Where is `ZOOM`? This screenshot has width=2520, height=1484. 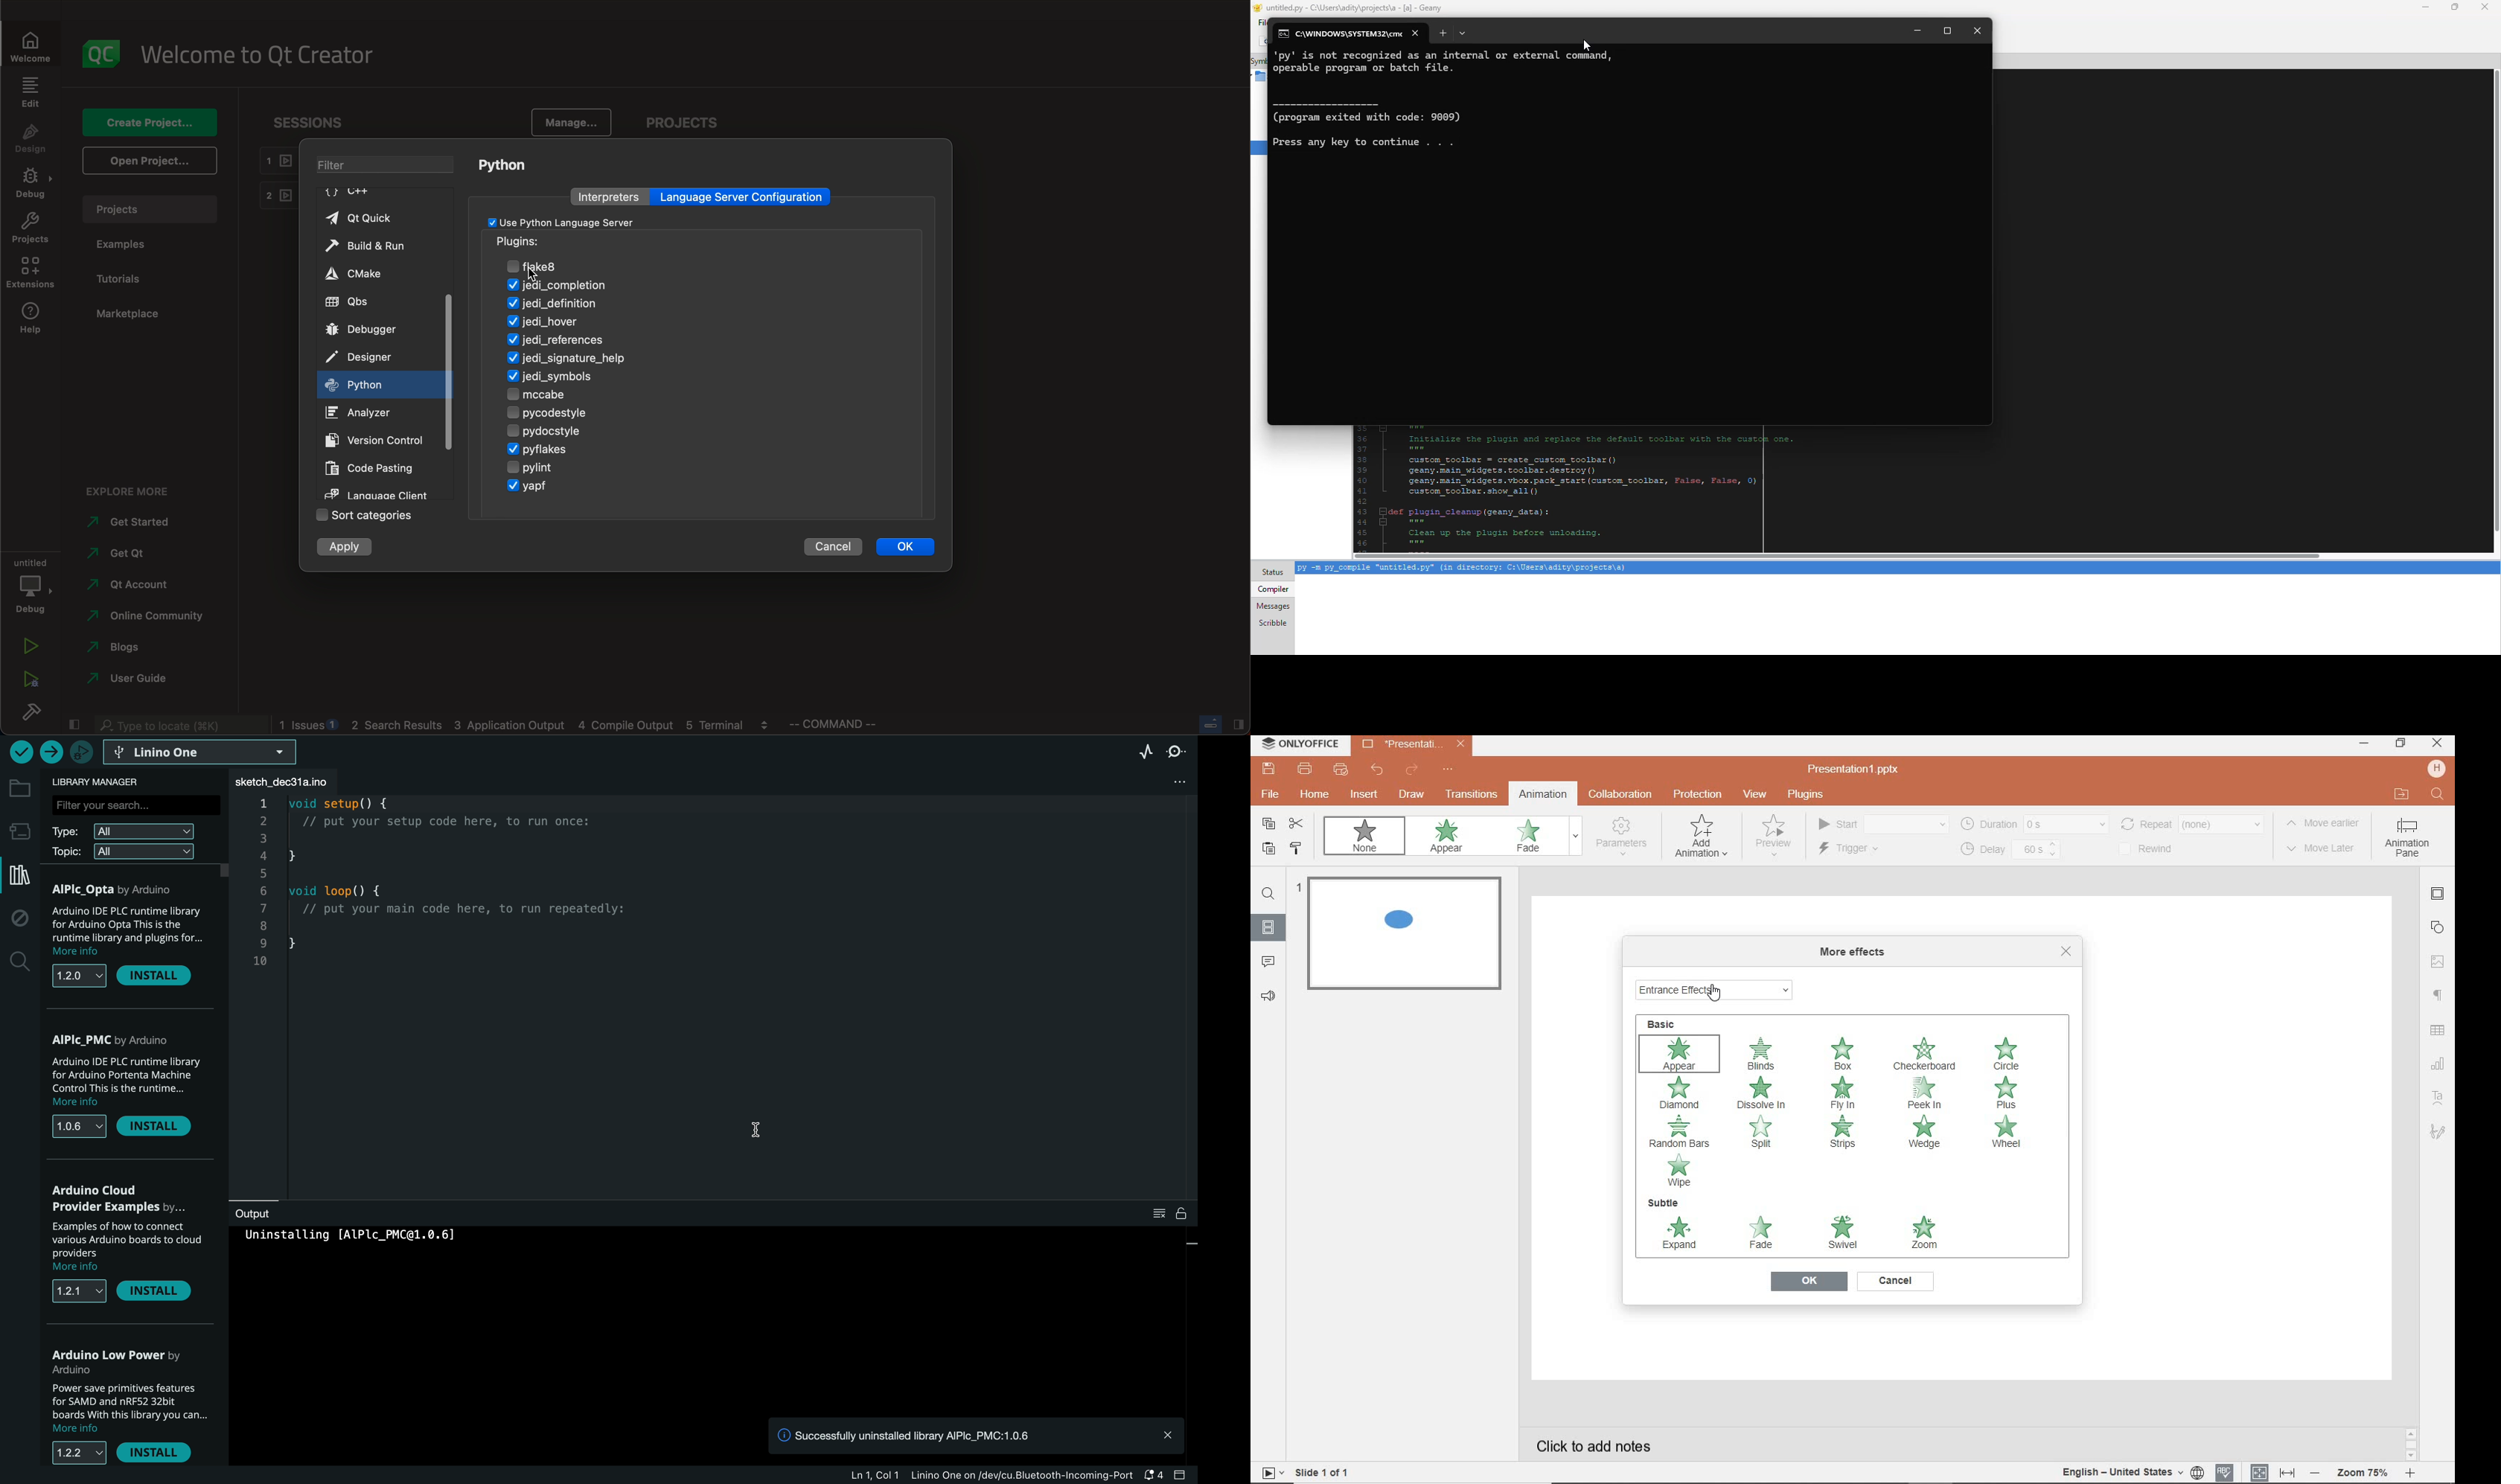
ZOOM is located at coordinates (1923, 1232).